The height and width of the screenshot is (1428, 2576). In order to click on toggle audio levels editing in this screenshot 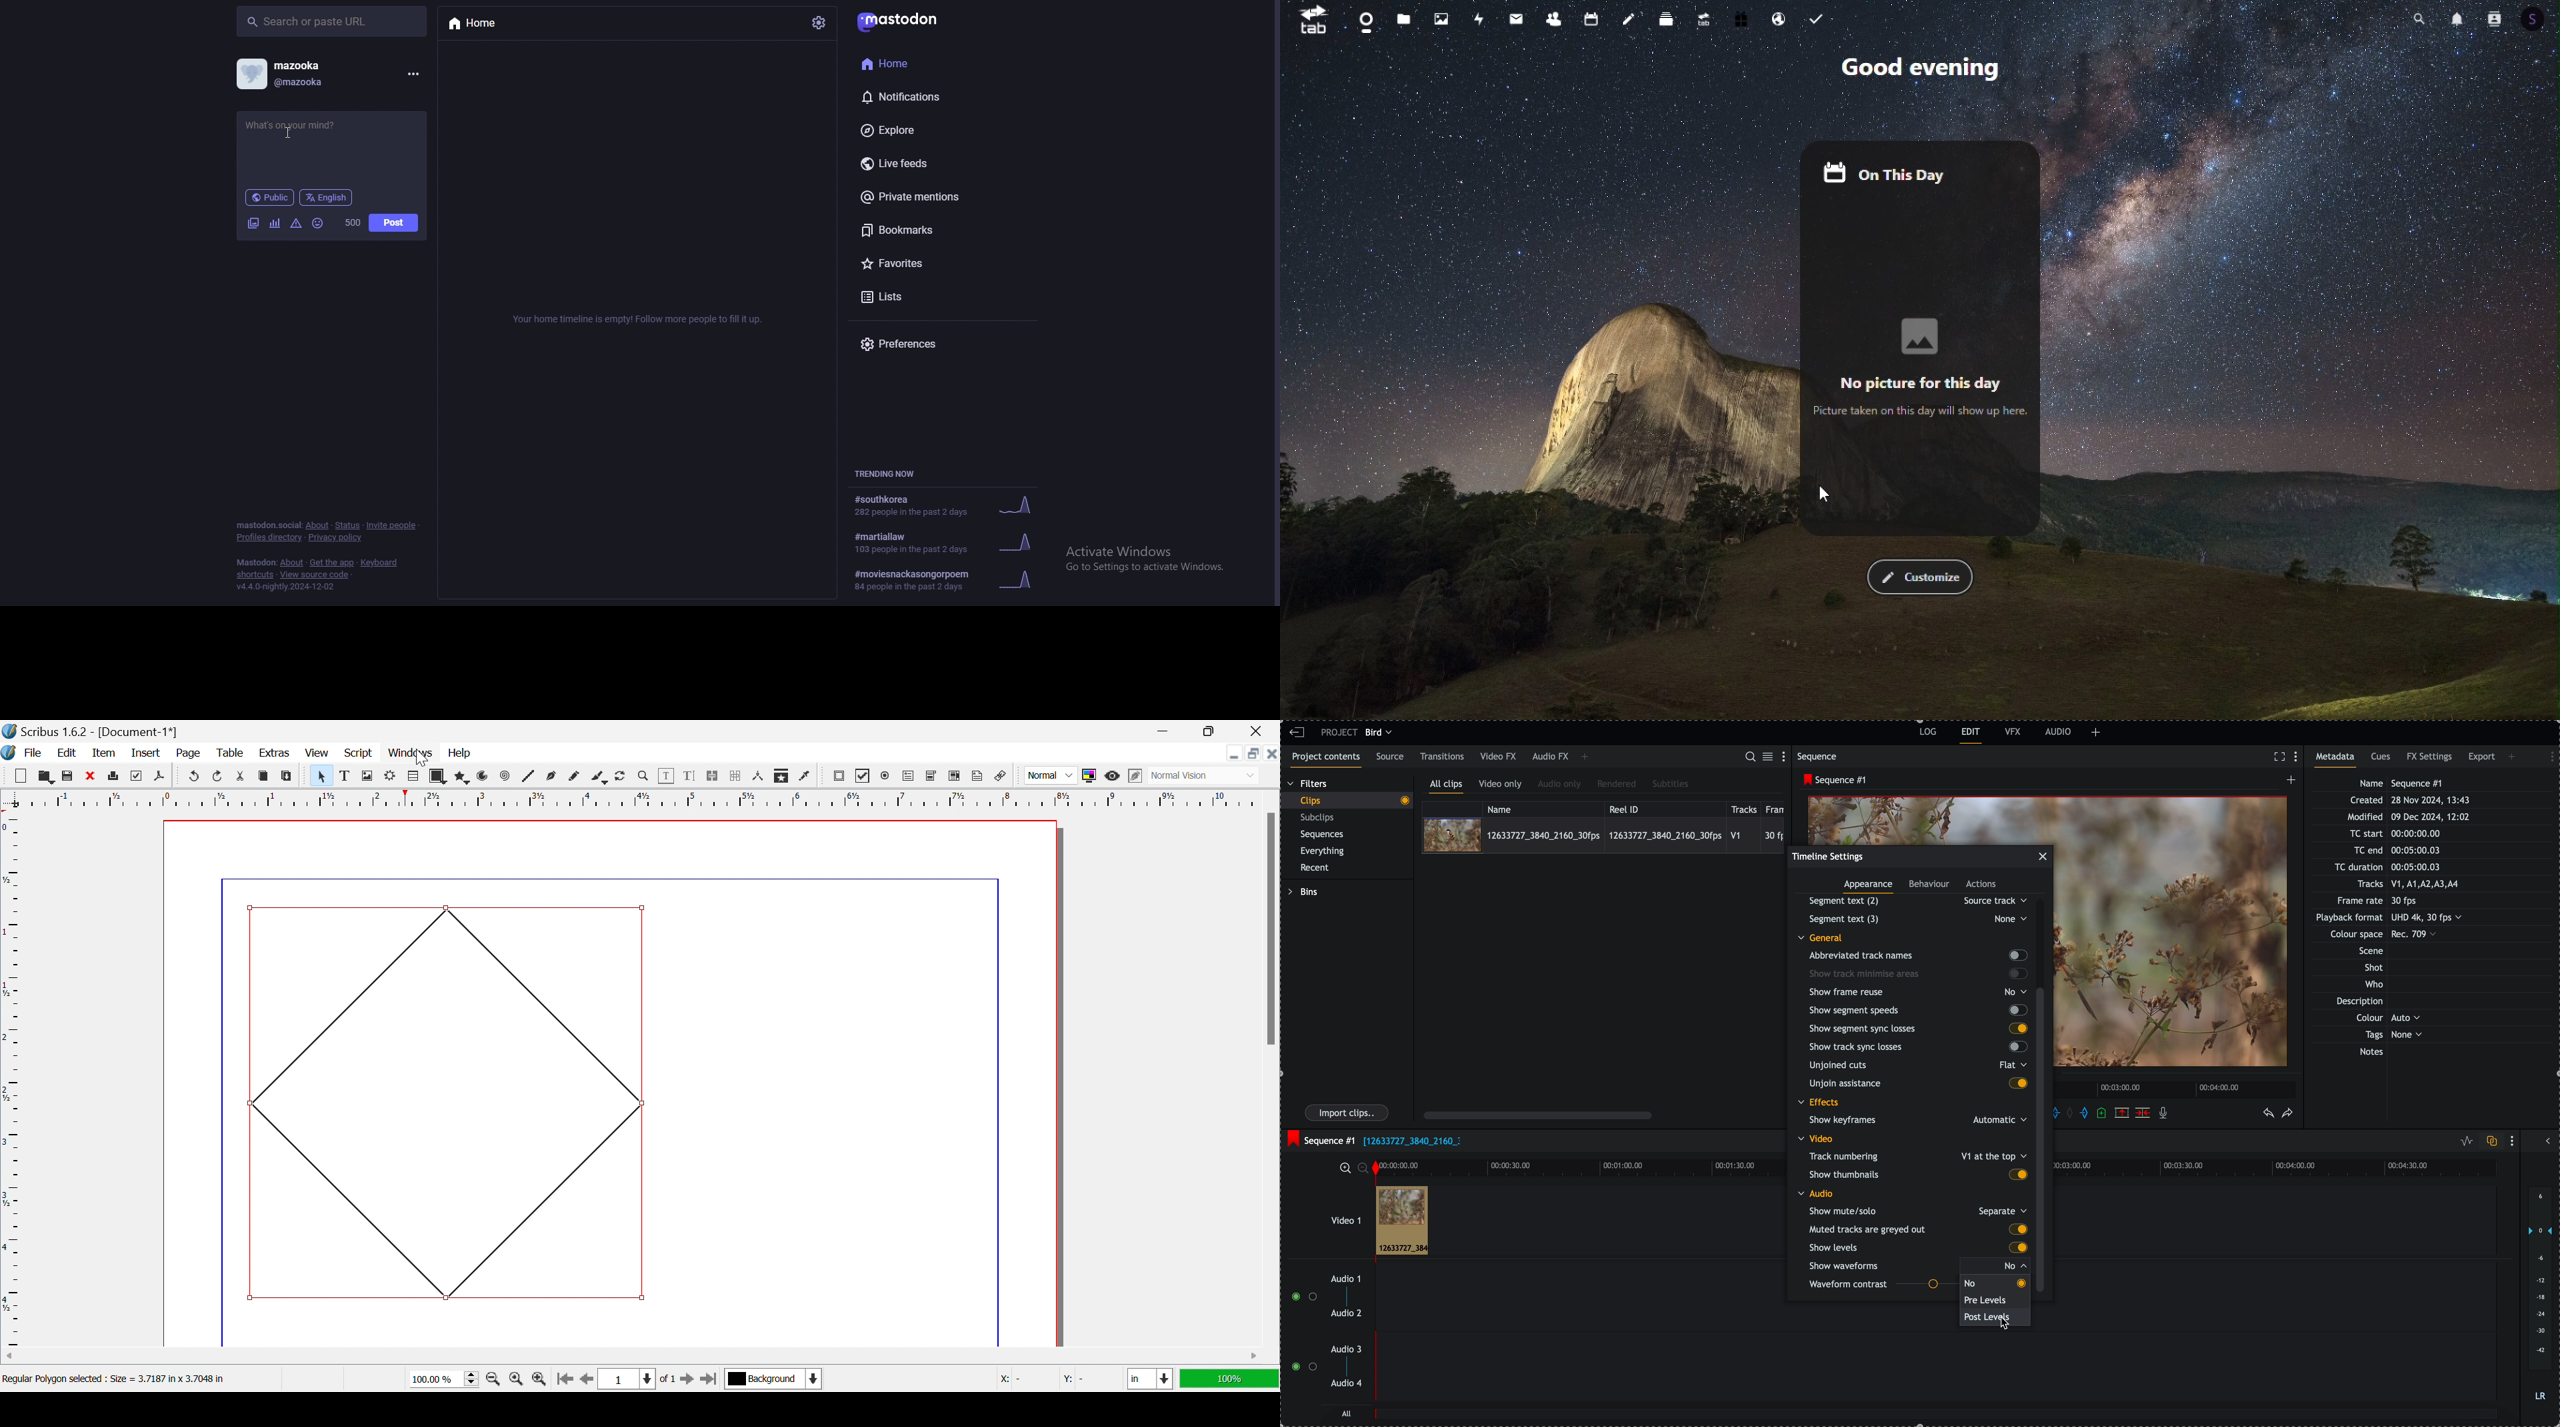, I will do `click(2464, 1142)`.